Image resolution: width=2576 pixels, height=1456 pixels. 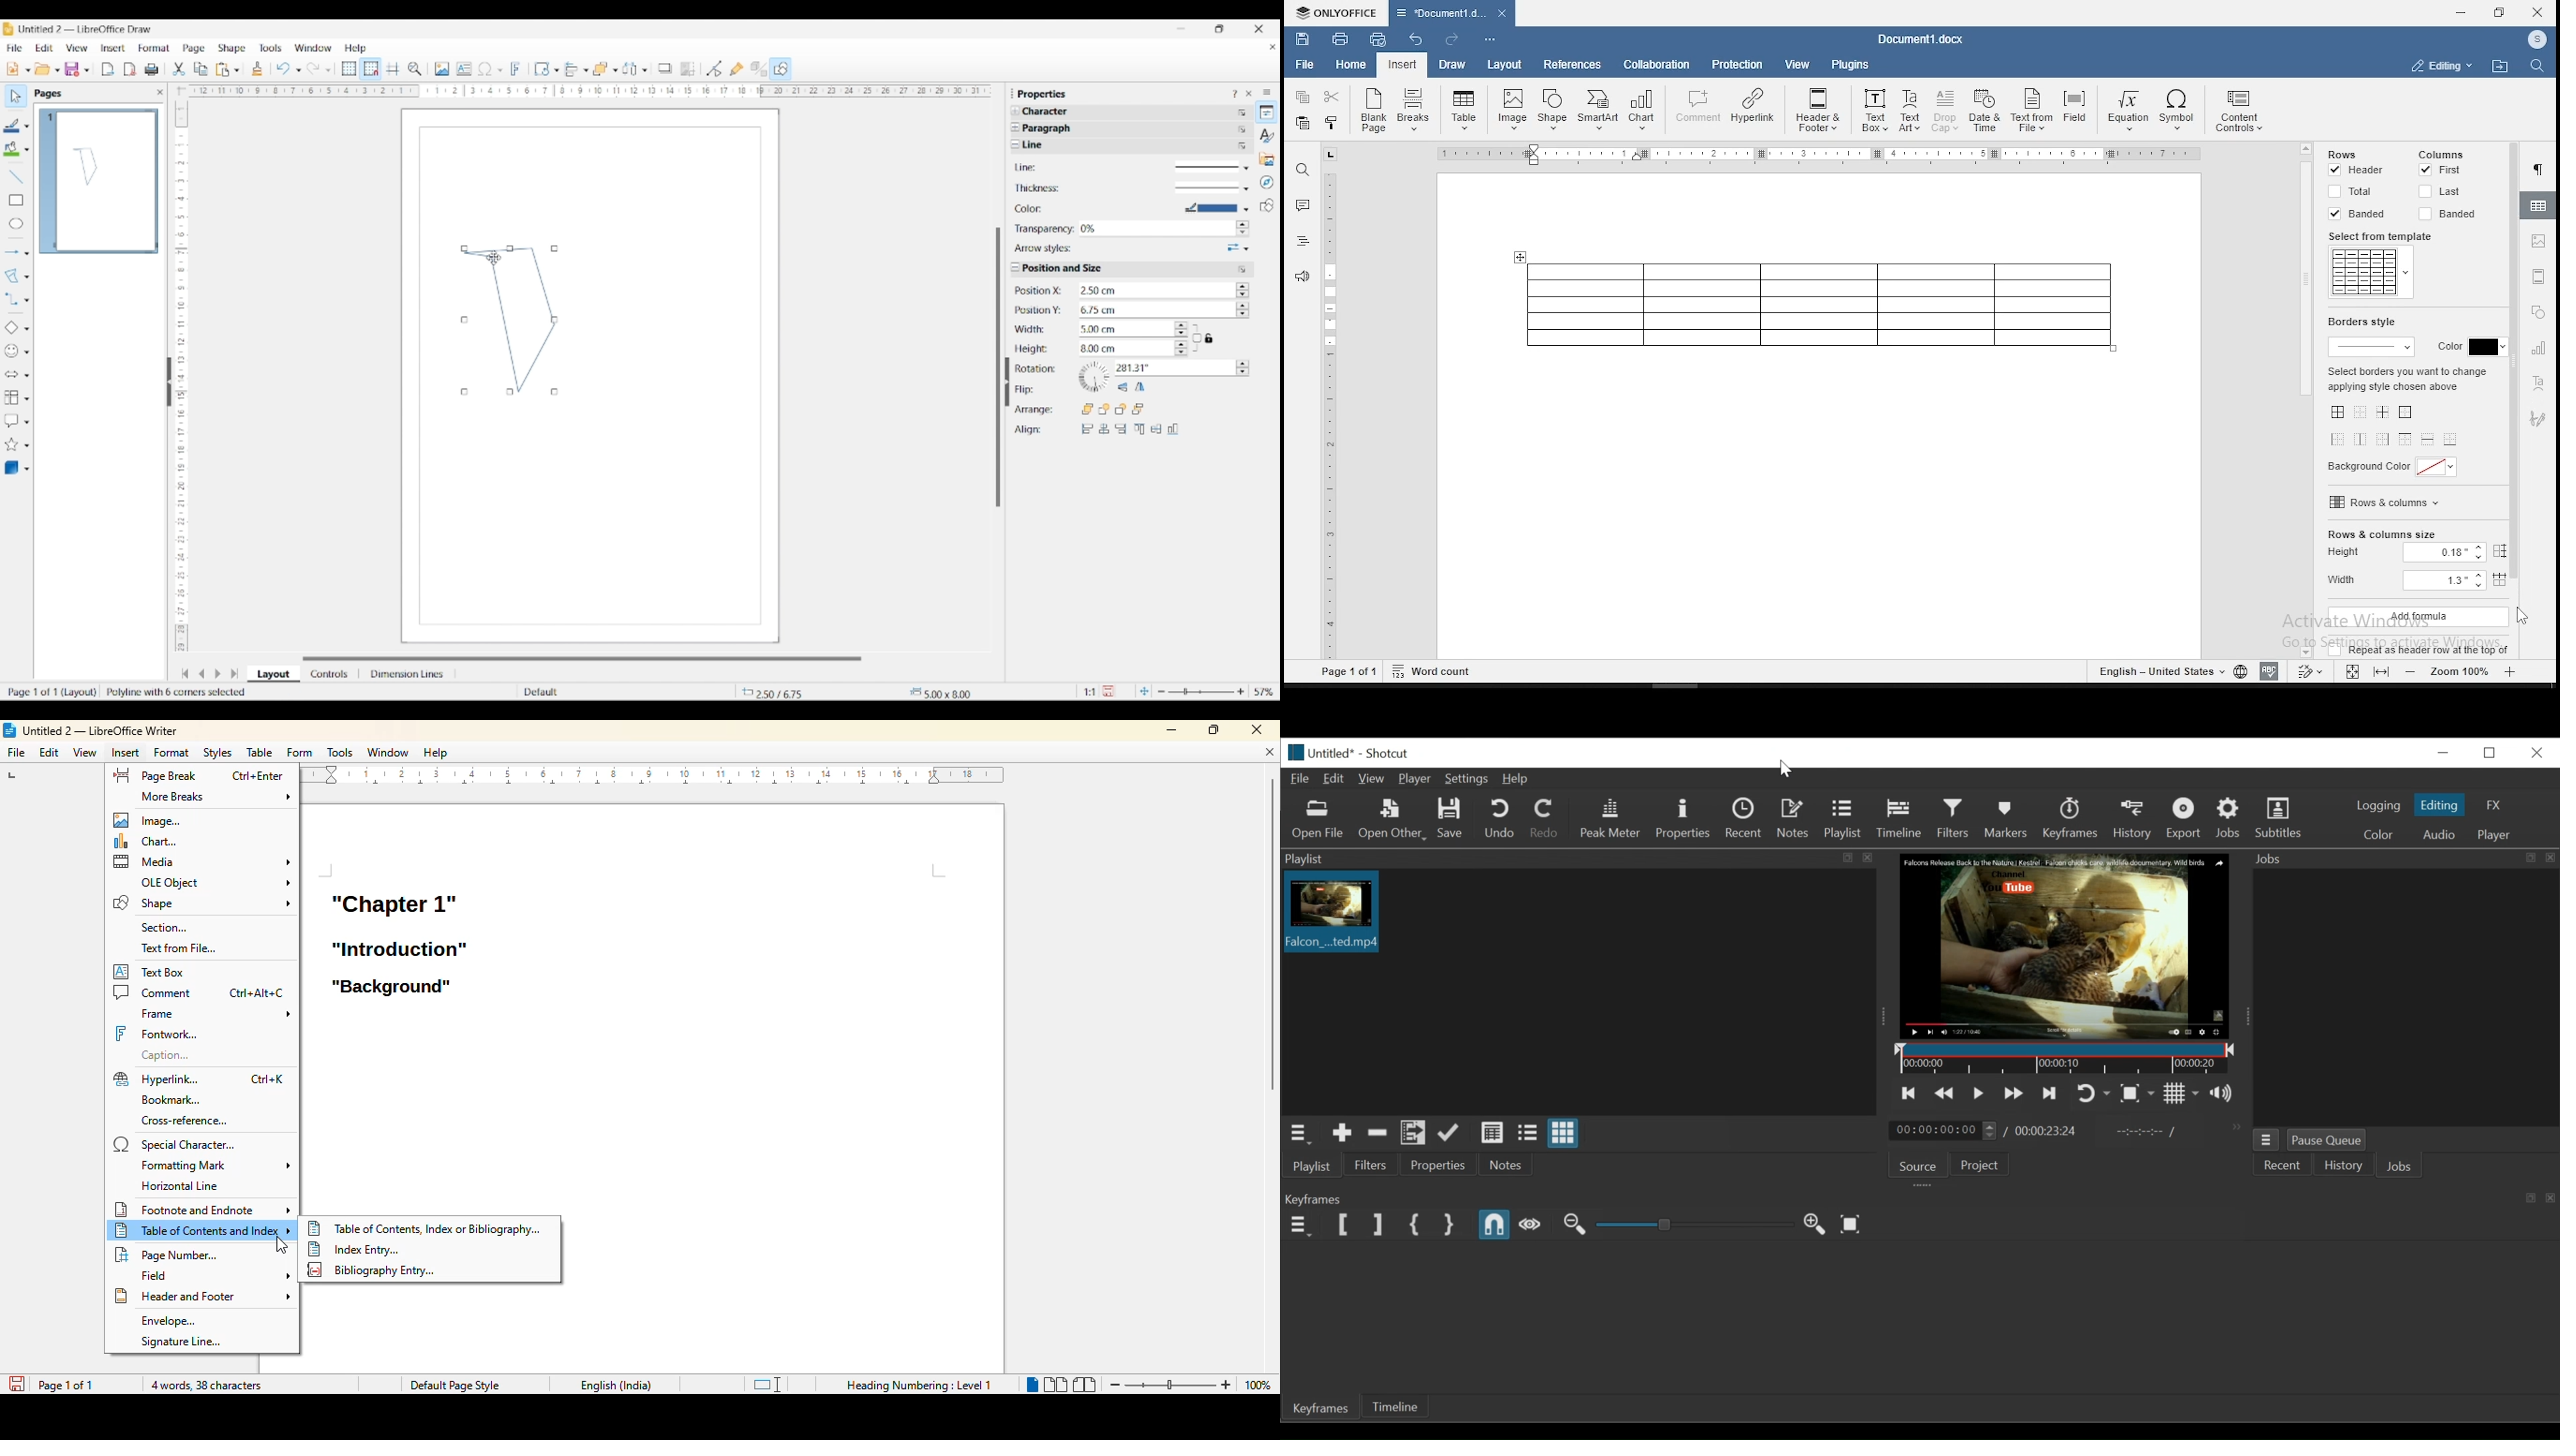 I want to click on table of contents and index, so click(x=203, y=1231).